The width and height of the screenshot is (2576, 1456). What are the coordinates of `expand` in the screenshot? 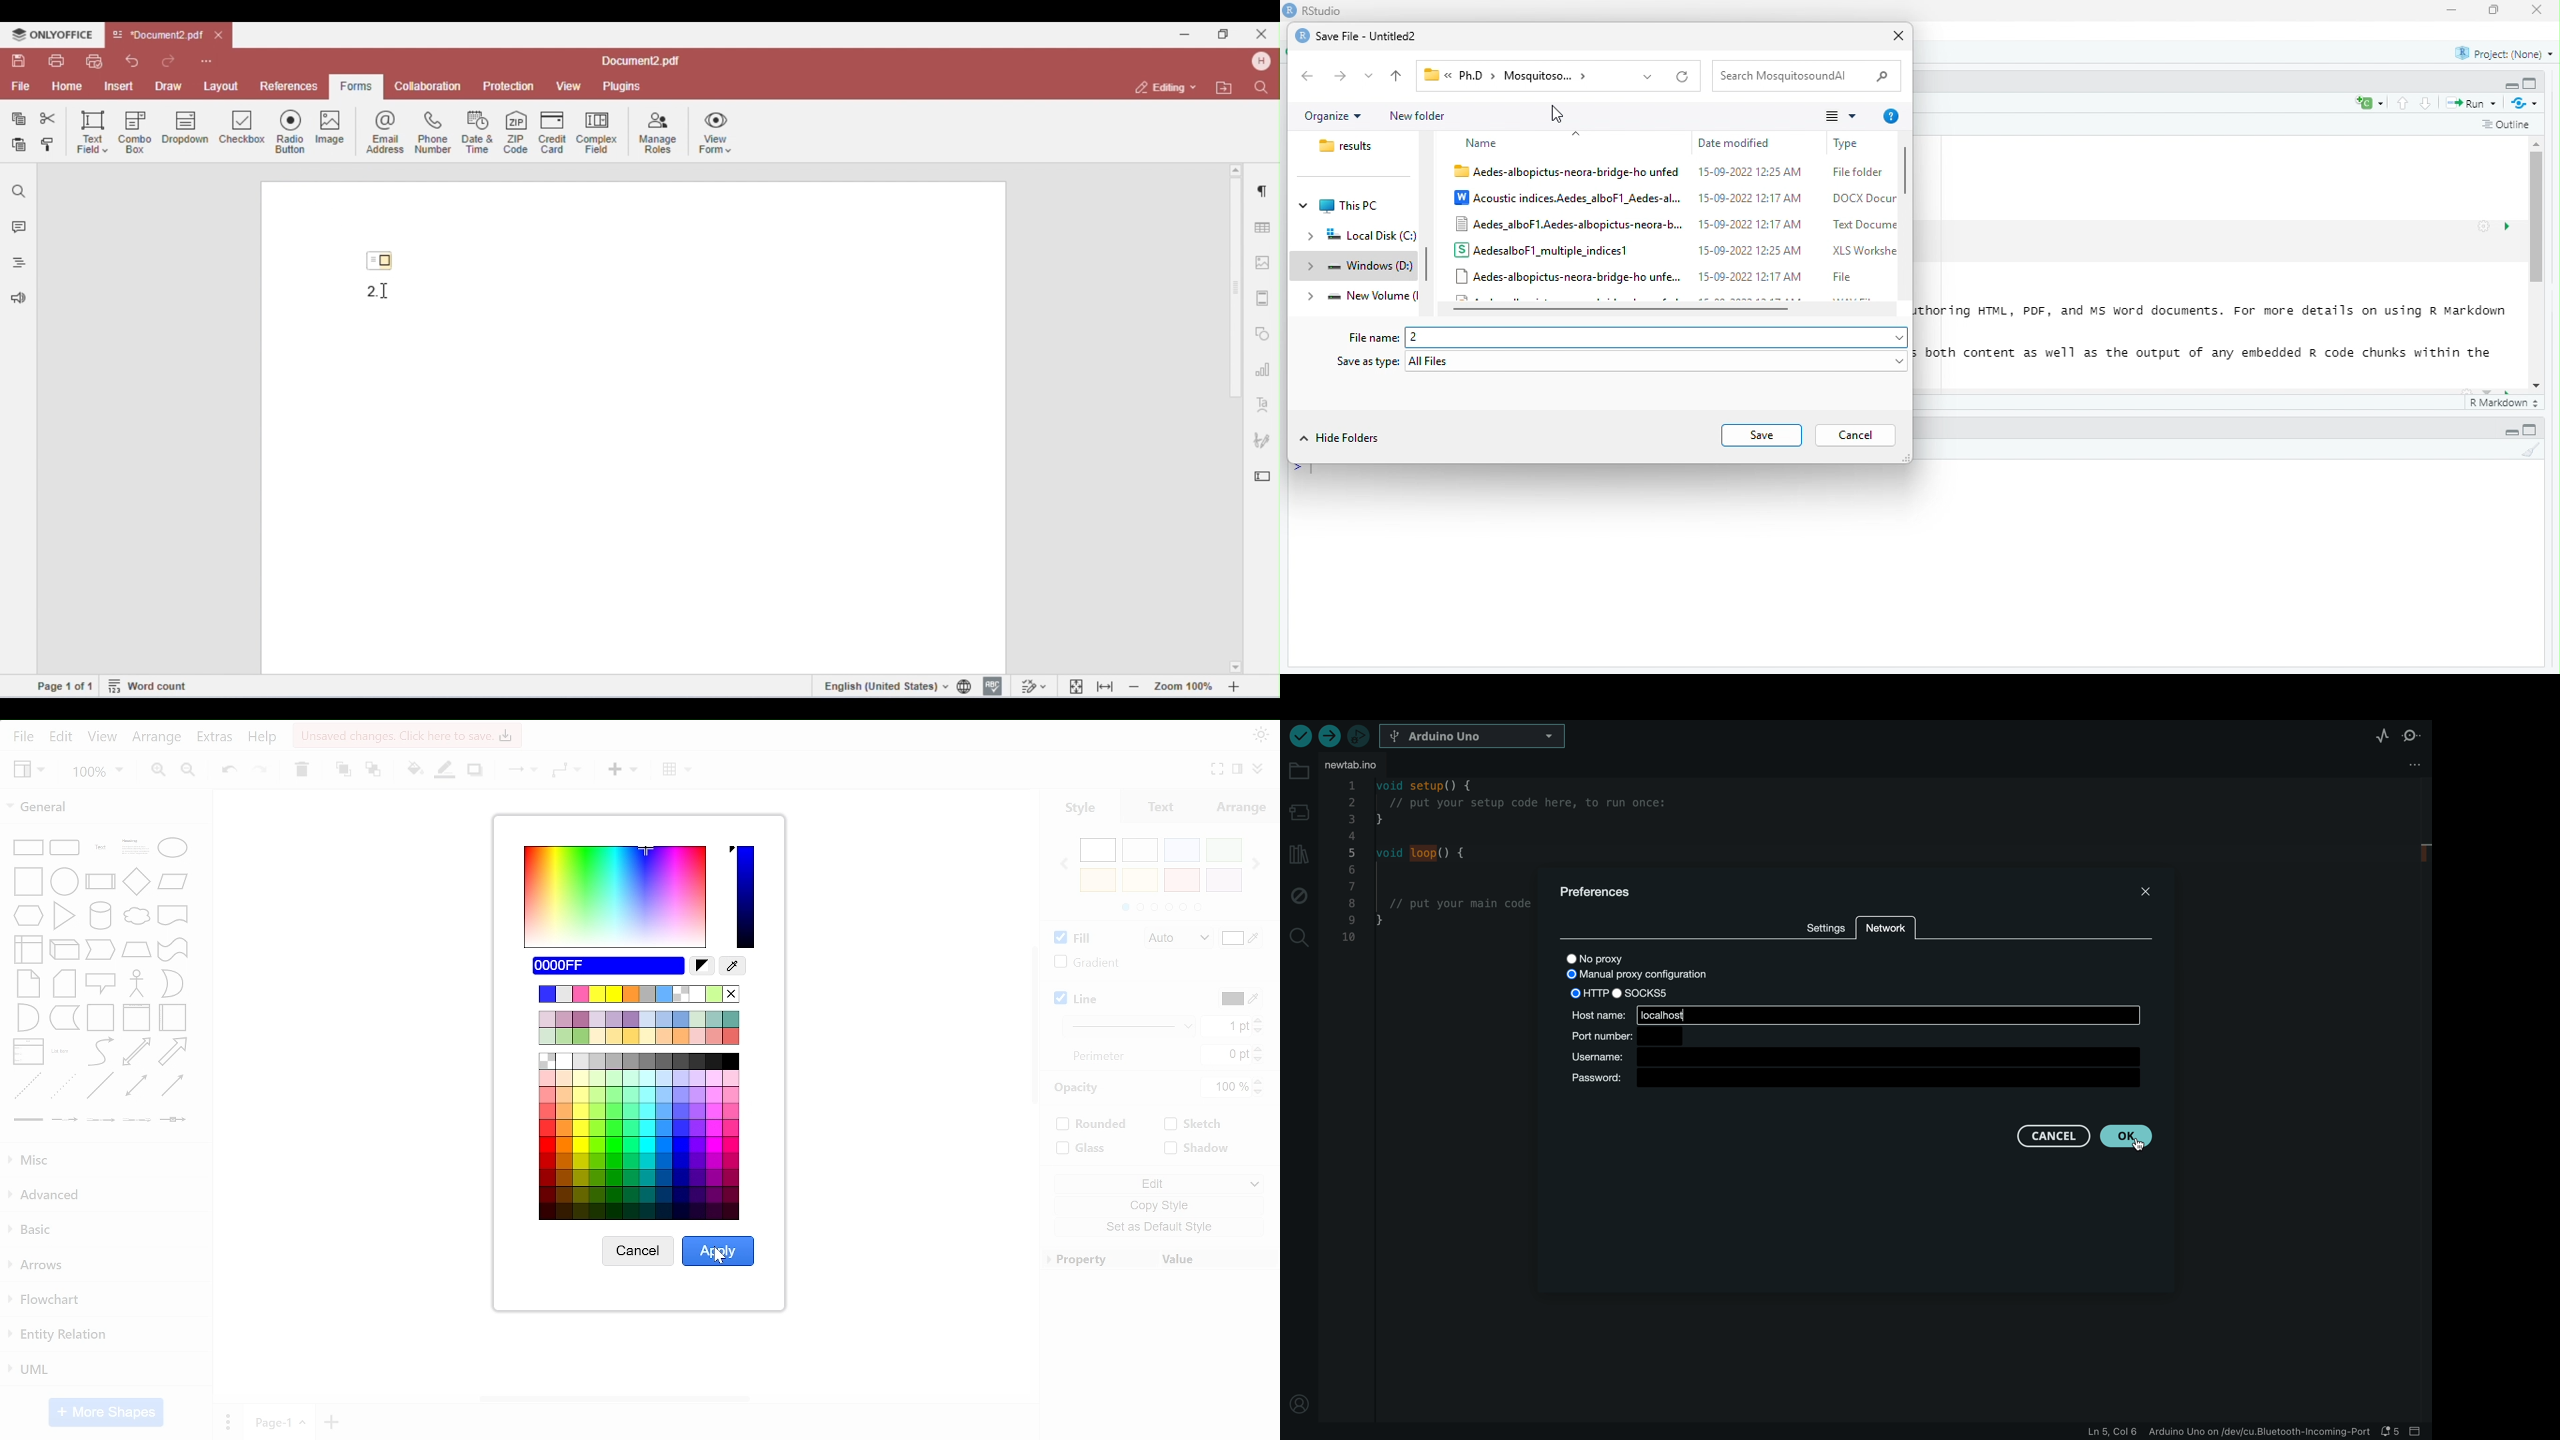 It's located at (1311, 267).